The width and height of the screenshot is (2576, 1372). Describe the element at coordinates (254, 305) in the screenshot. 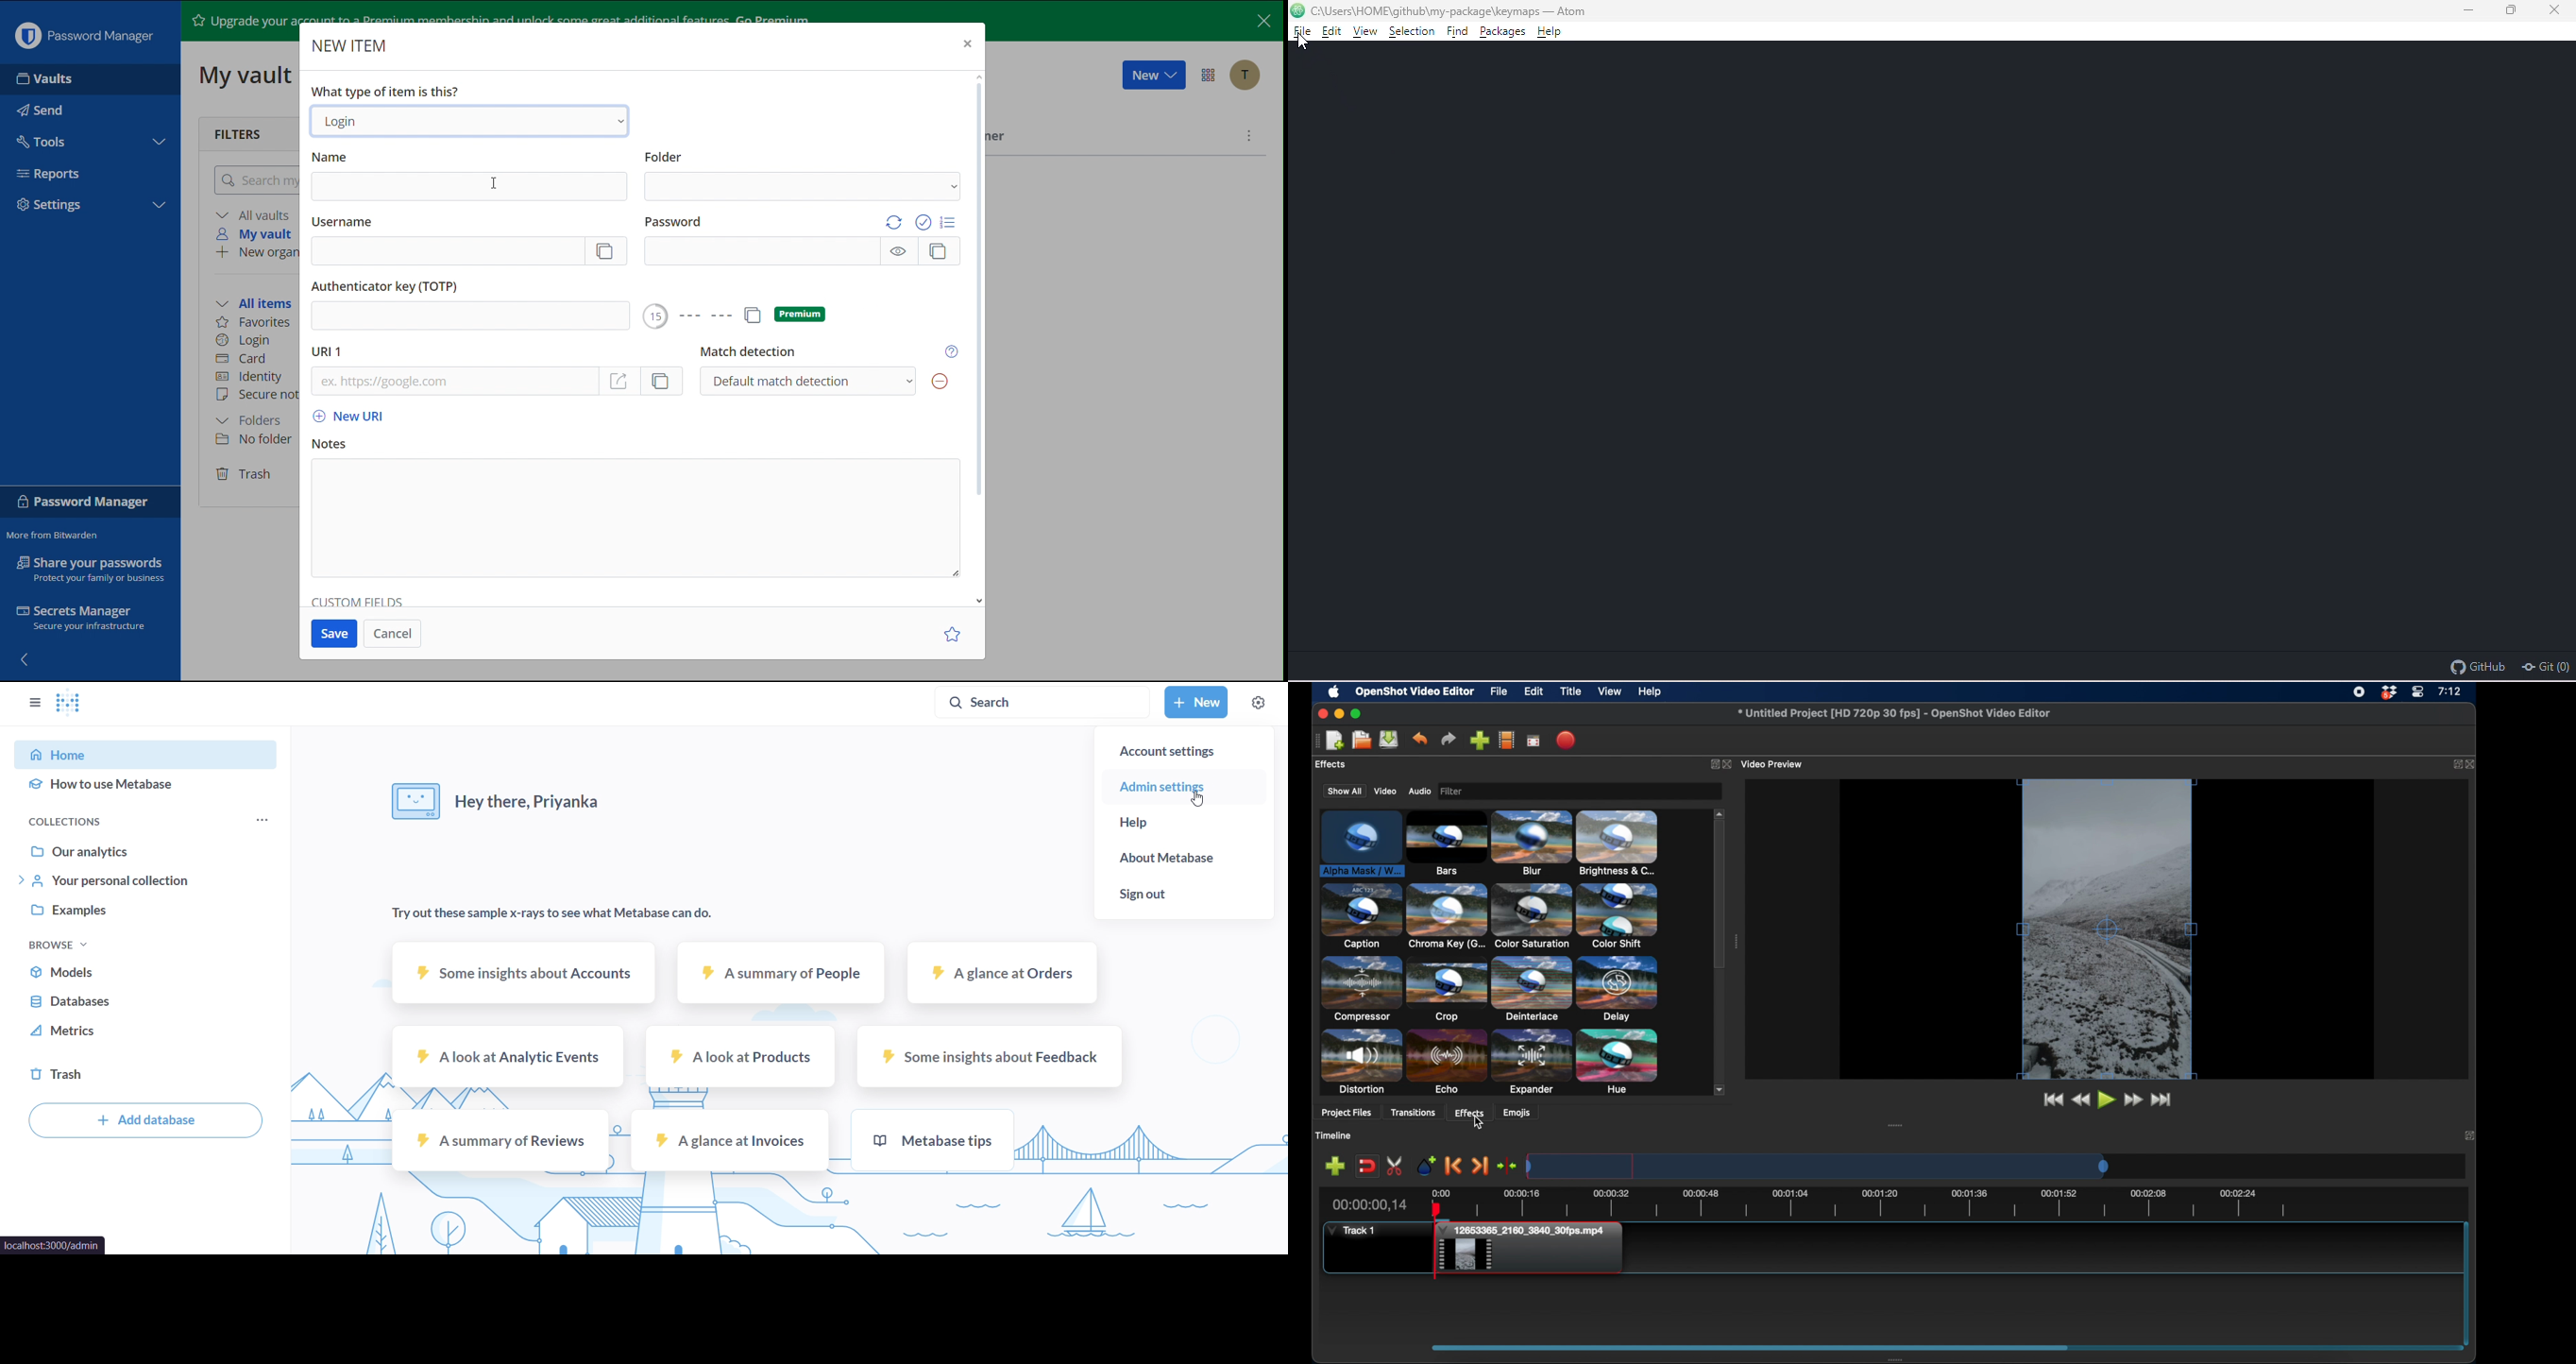

I see `All items` at that location.